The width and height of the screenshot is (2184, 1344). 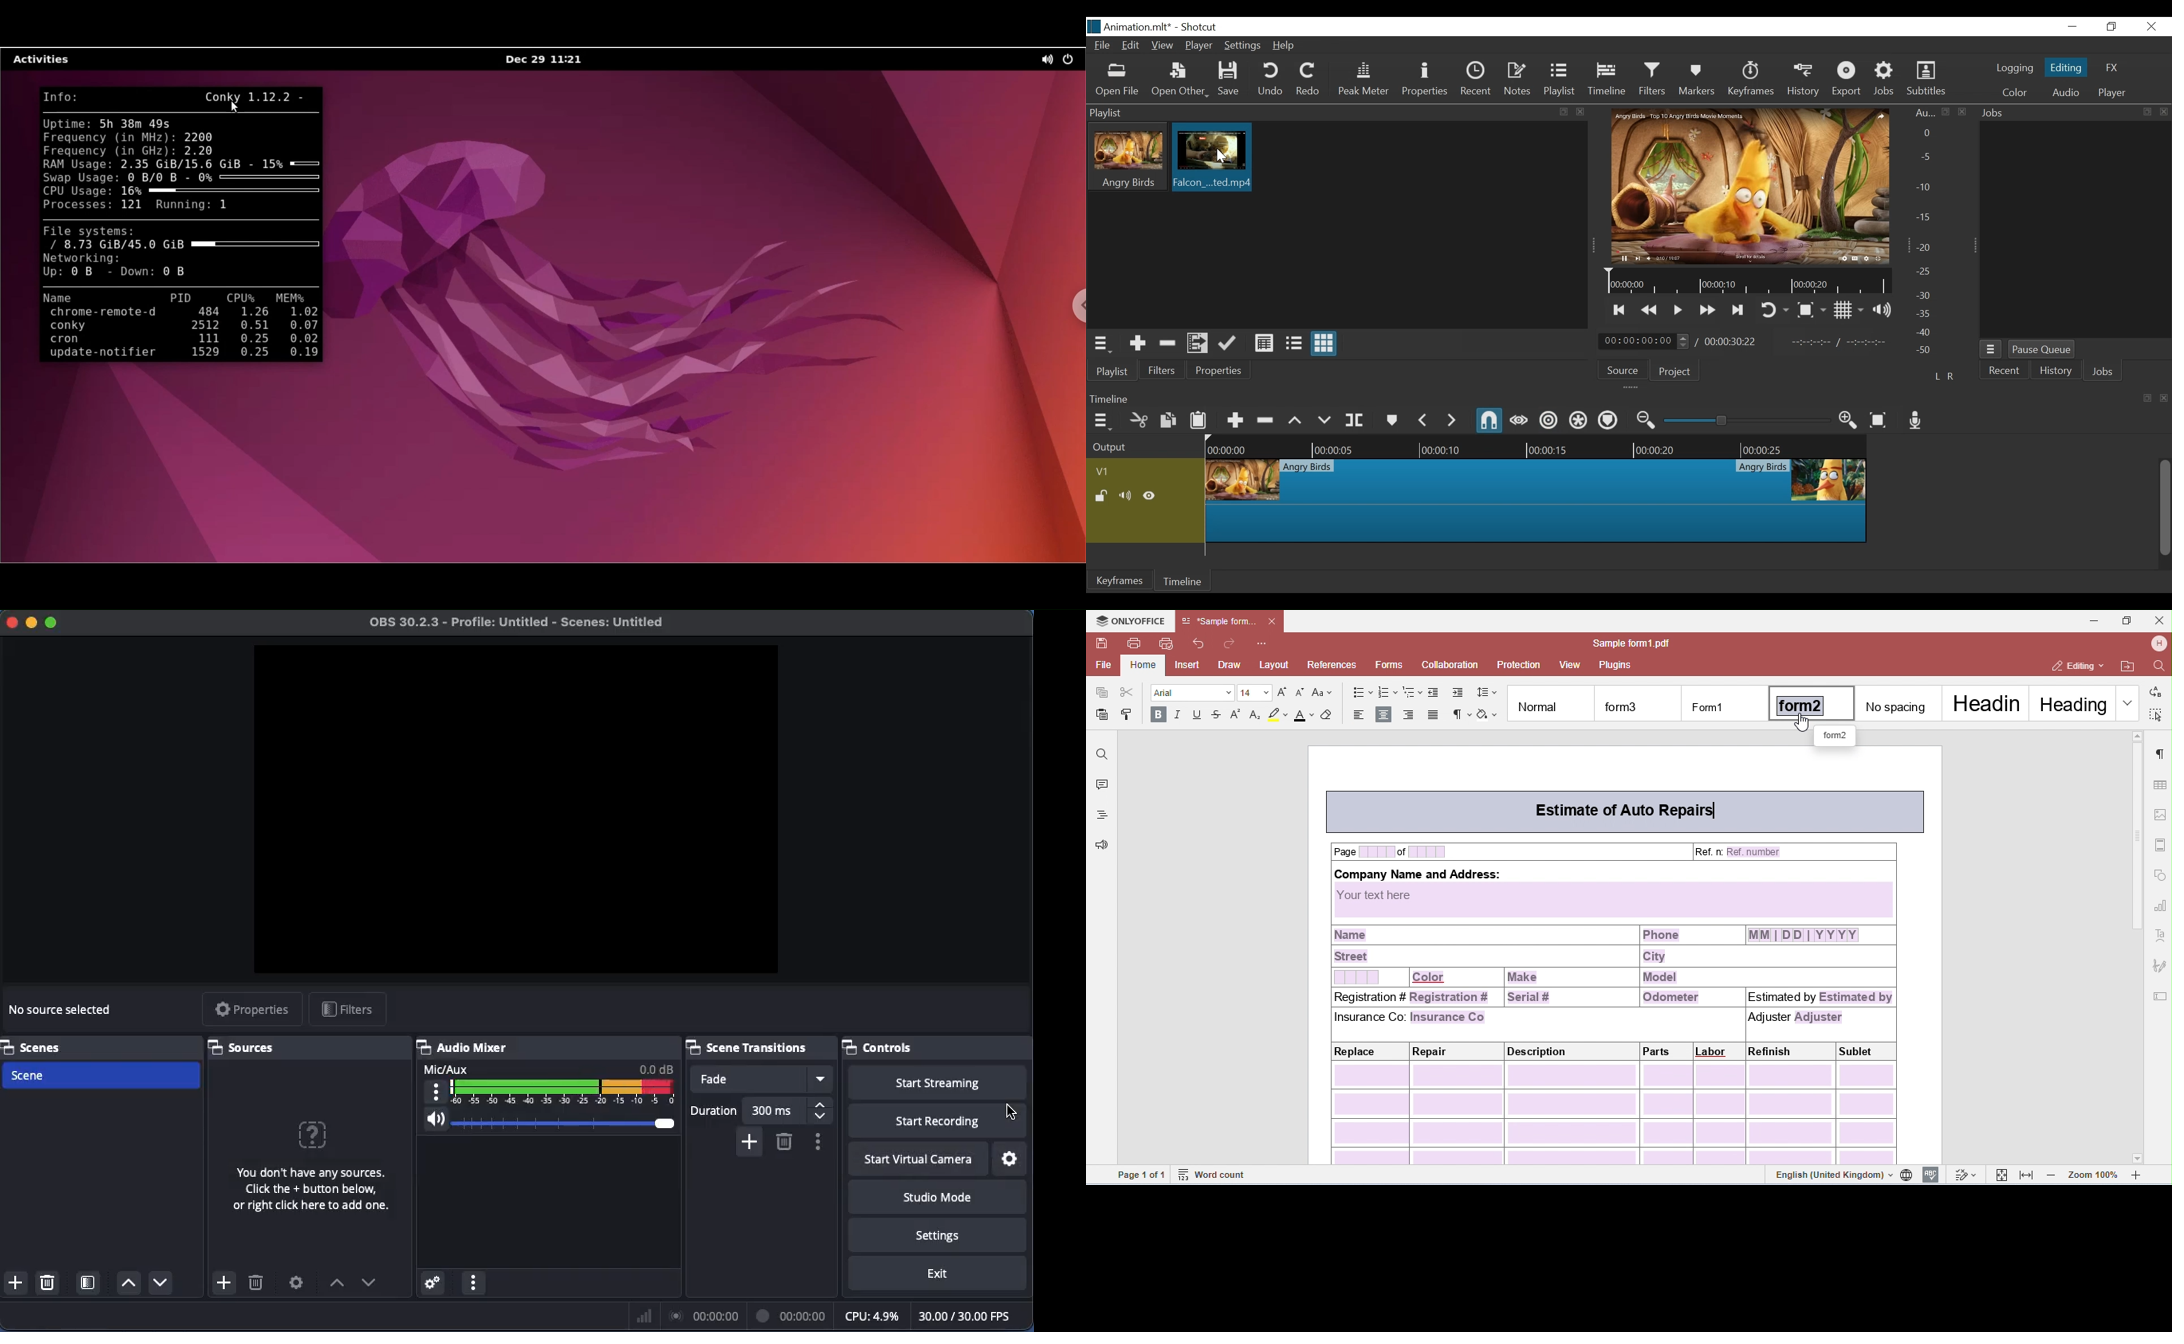 I want to click on Split at playhead, so click(x=1355, y=420).